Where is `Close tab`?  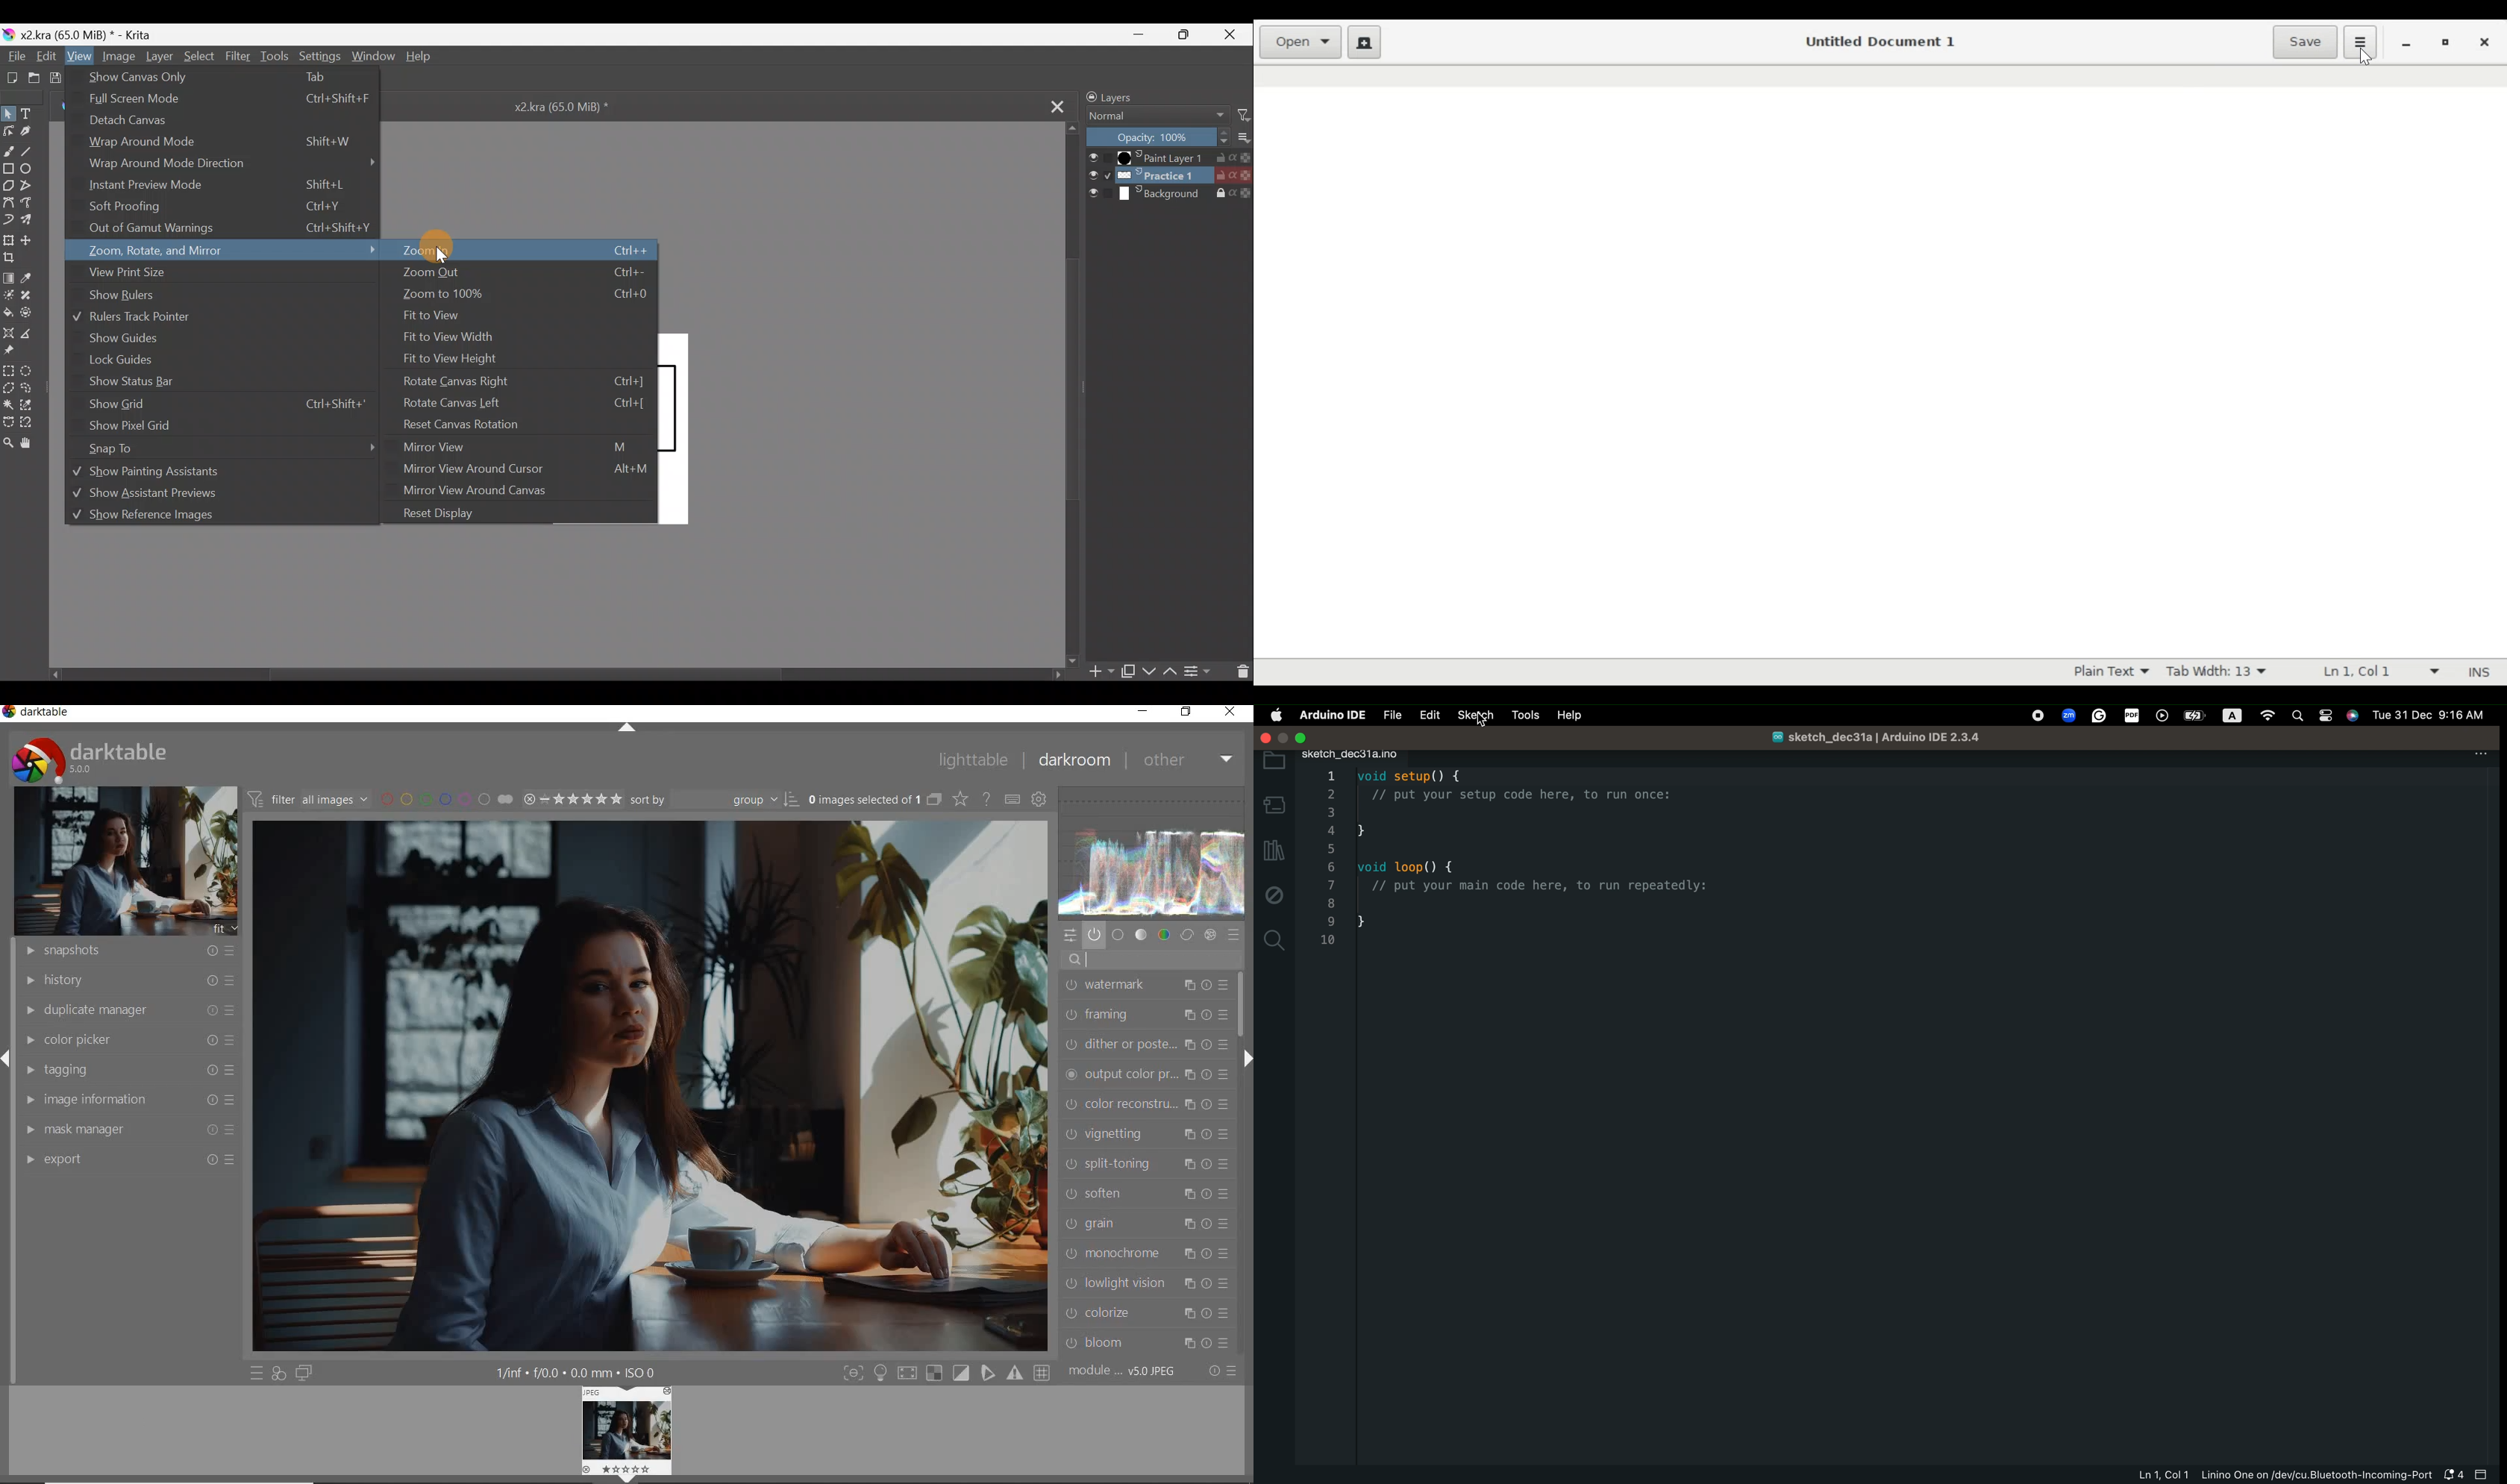
Close tab is located at coordinates (1055, 105).